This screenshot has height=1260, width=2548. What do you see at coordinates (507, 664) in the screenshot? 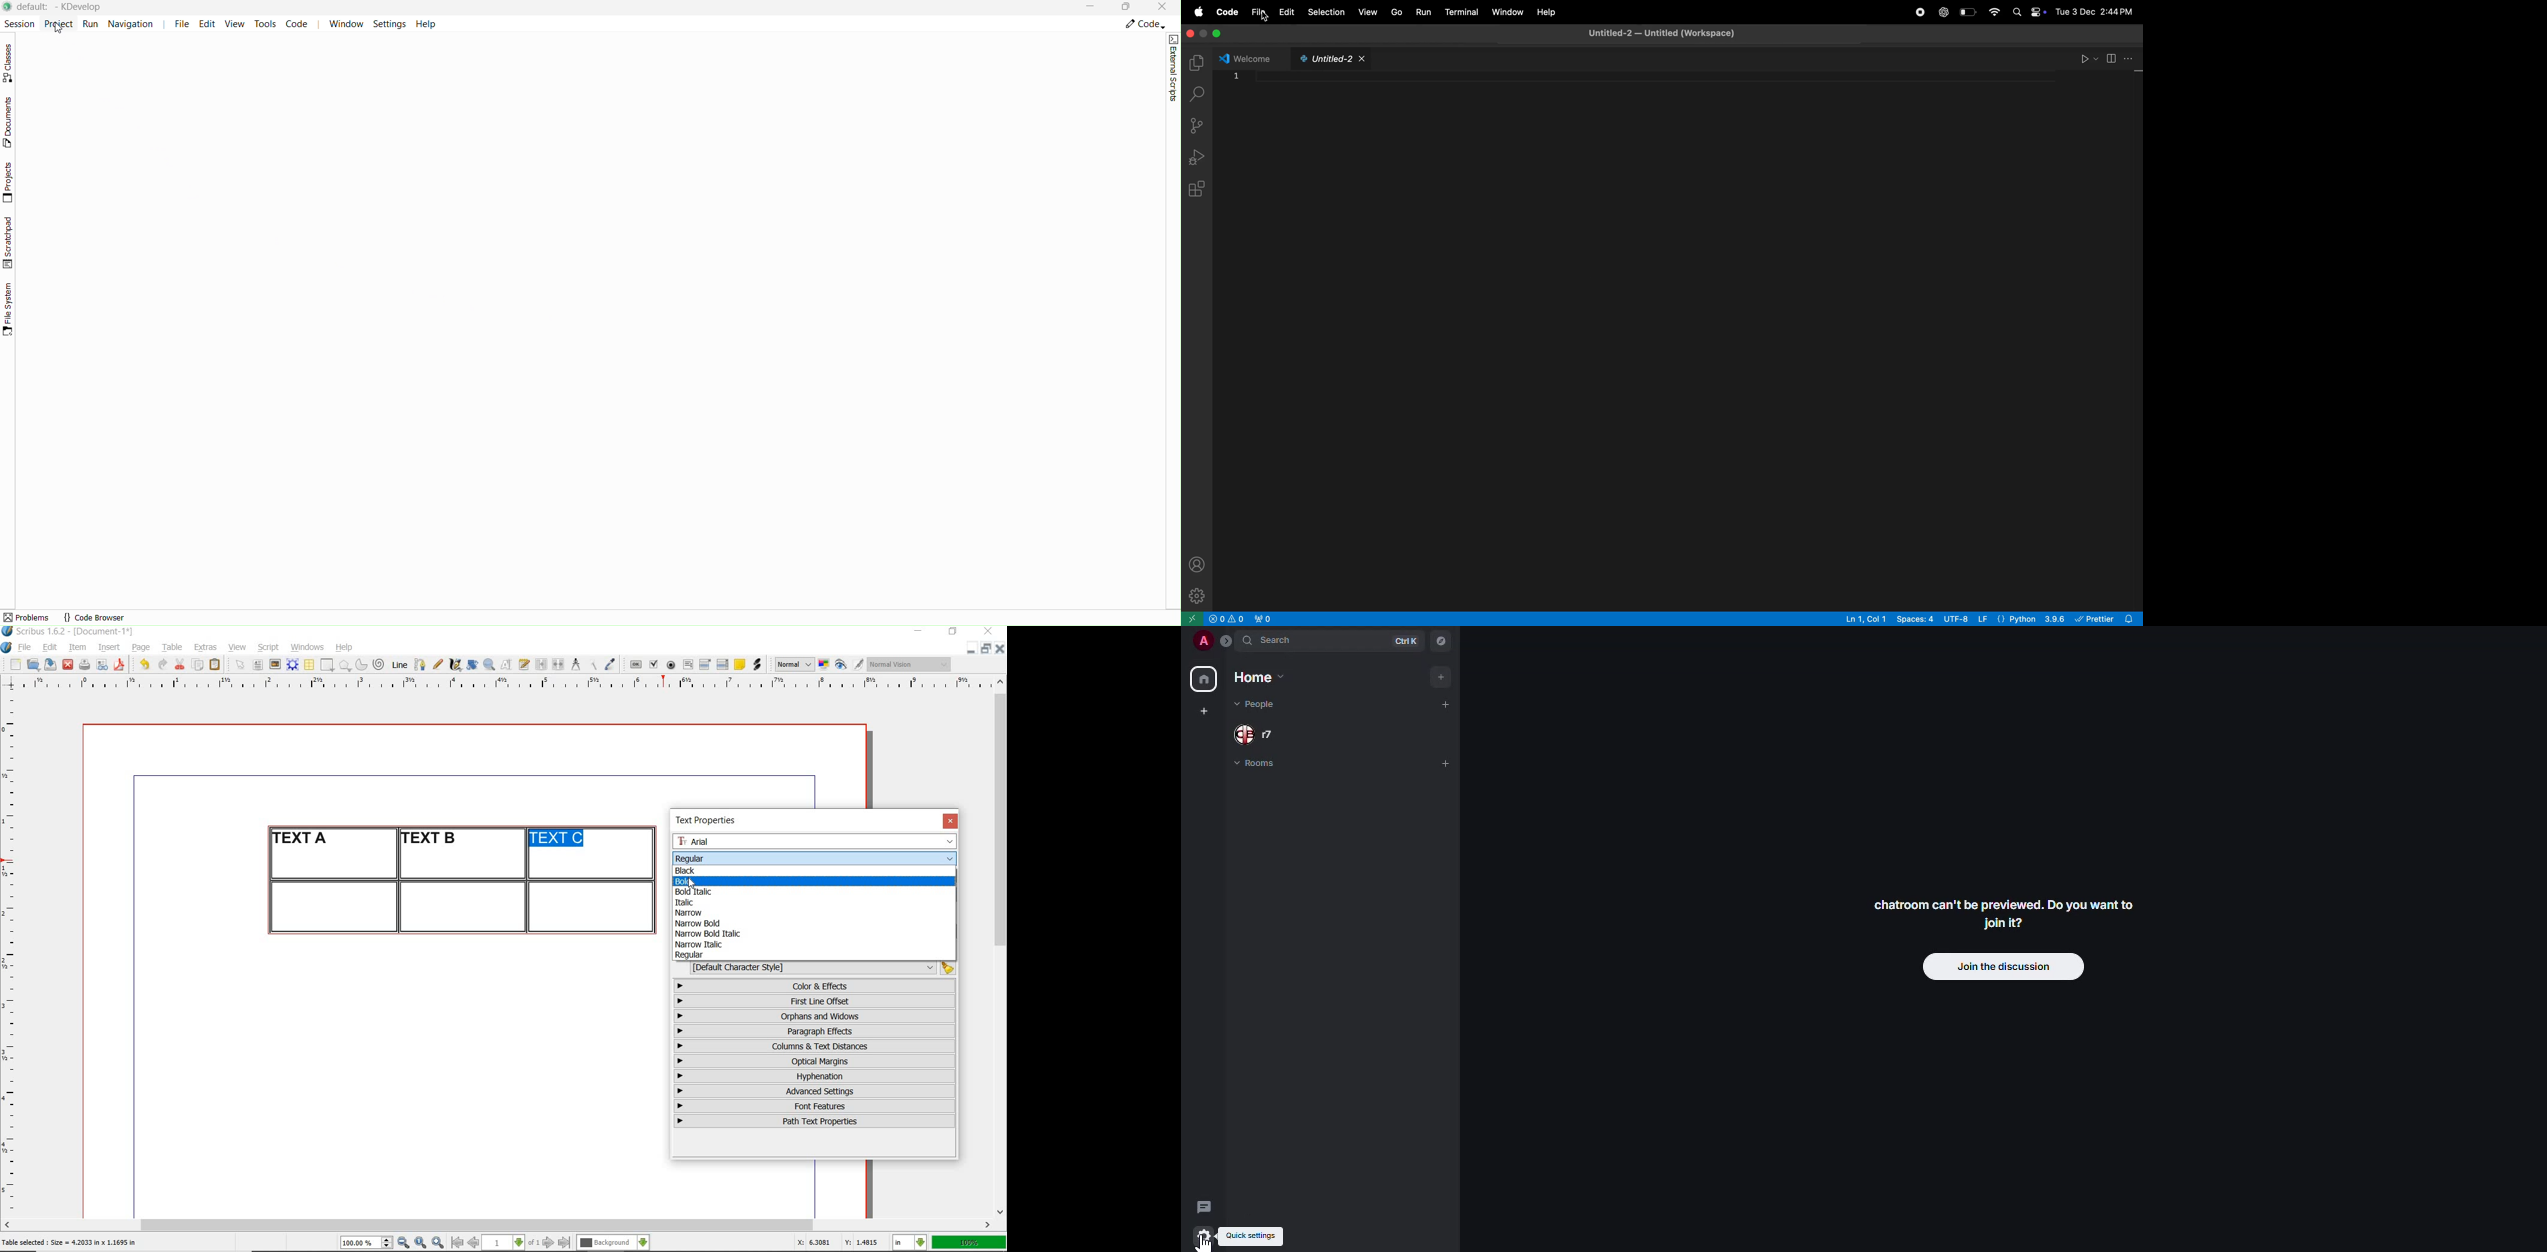
I see `edit contents of frame` at bounding box center [507, 664].